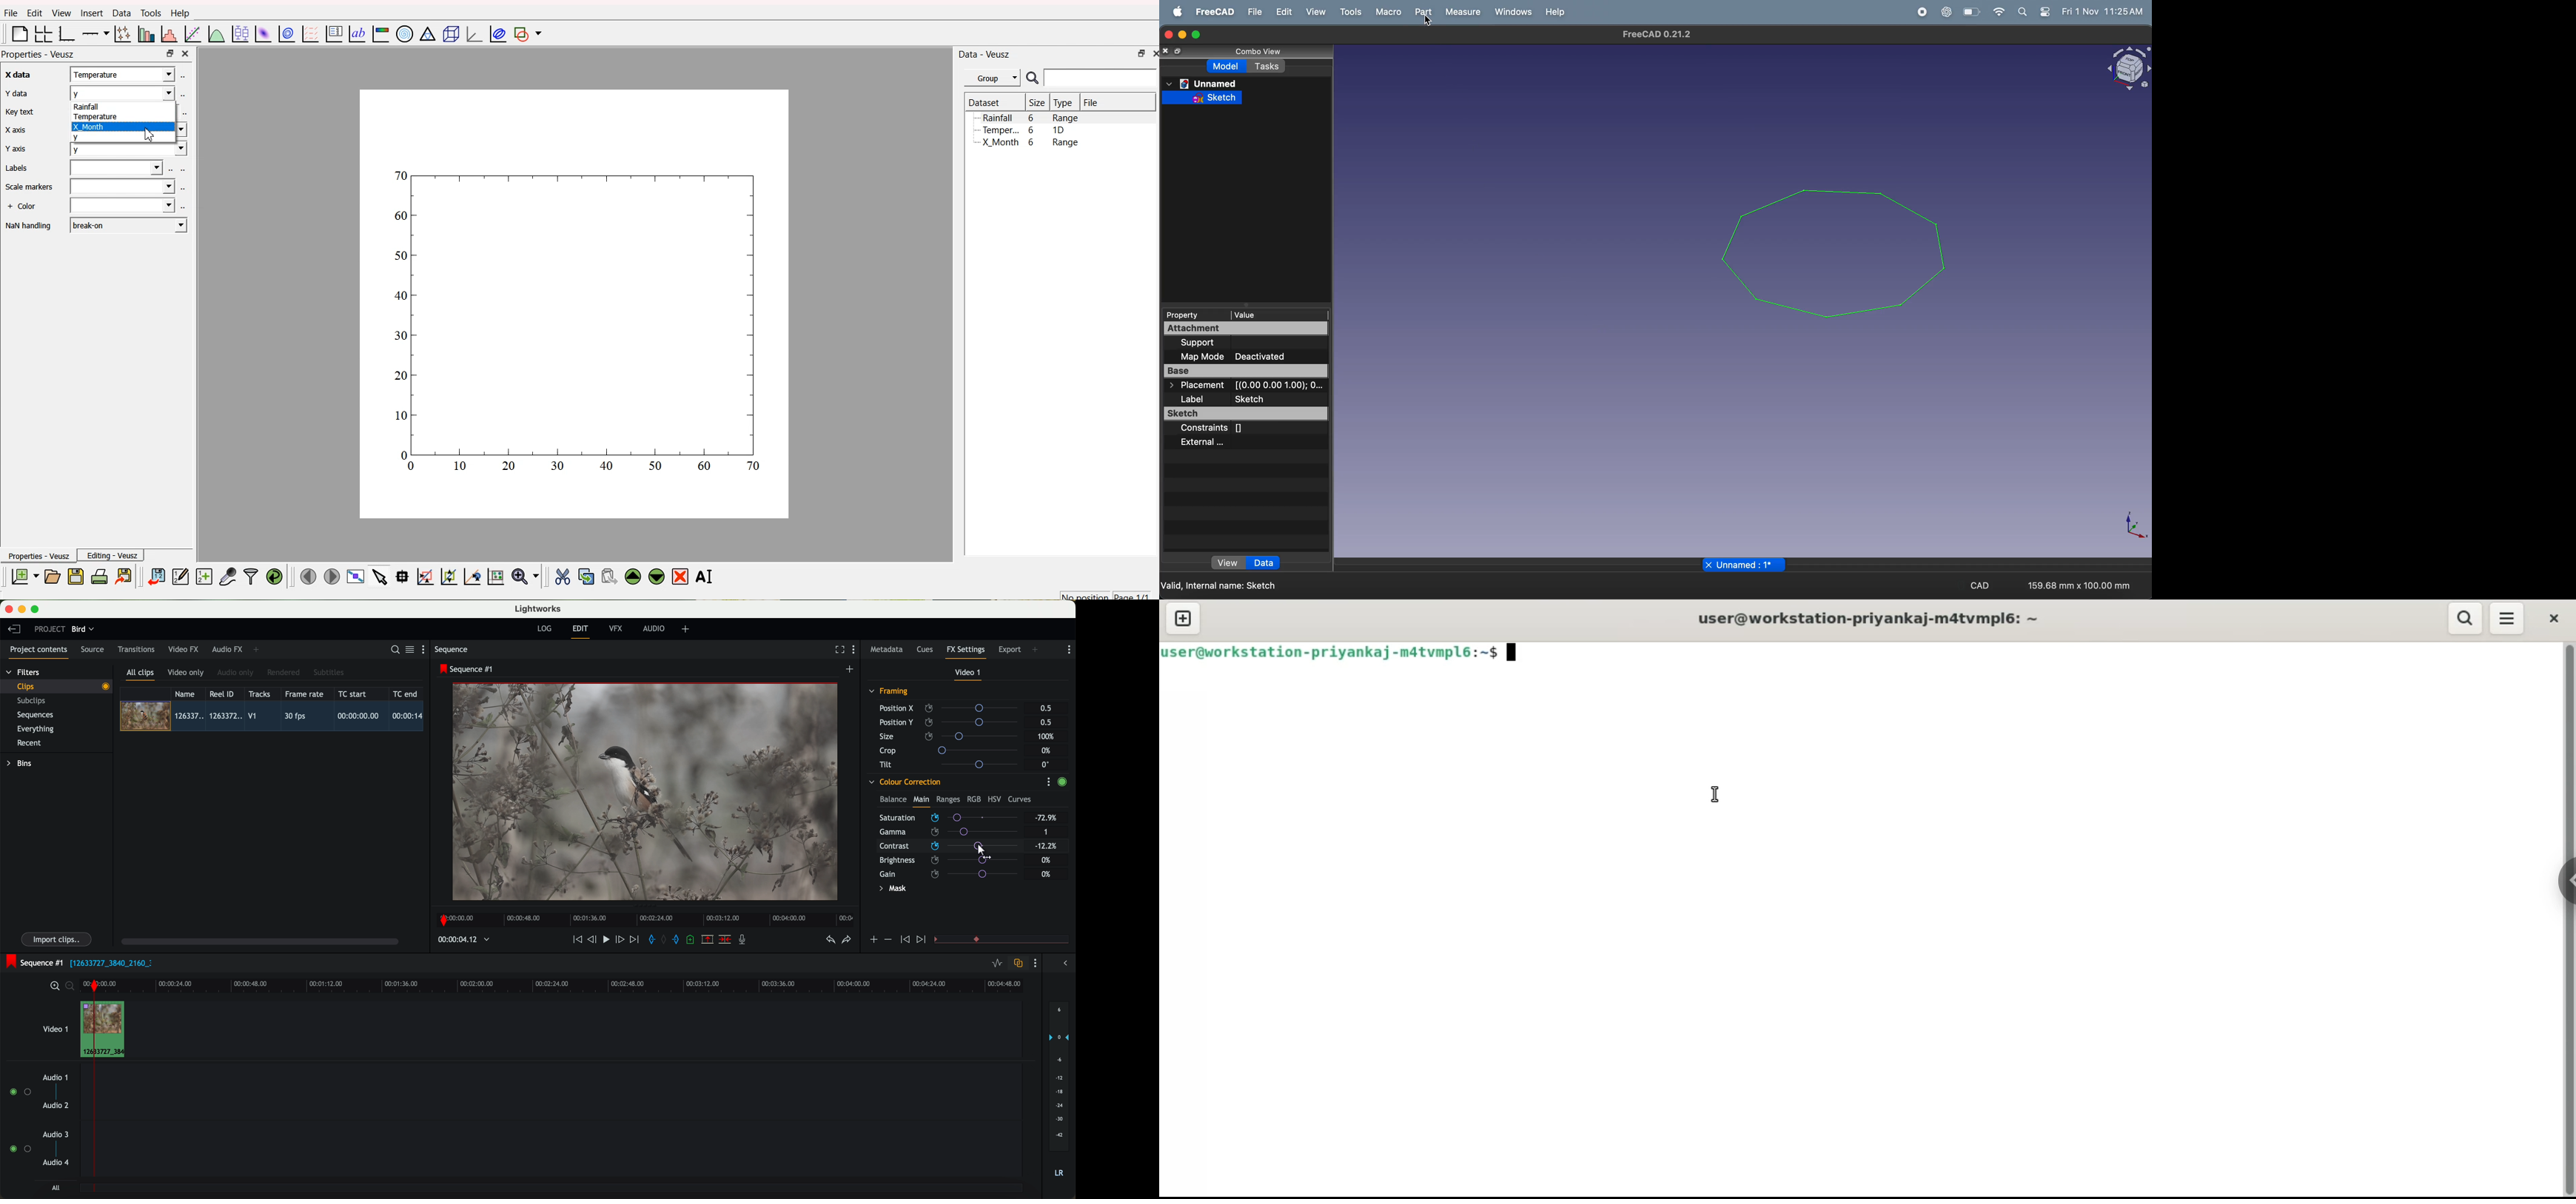 This screenshot has height=1204, width=2576. Describe the element at coordinates (904, 940) in the screenshot. I see `icon` at that location.